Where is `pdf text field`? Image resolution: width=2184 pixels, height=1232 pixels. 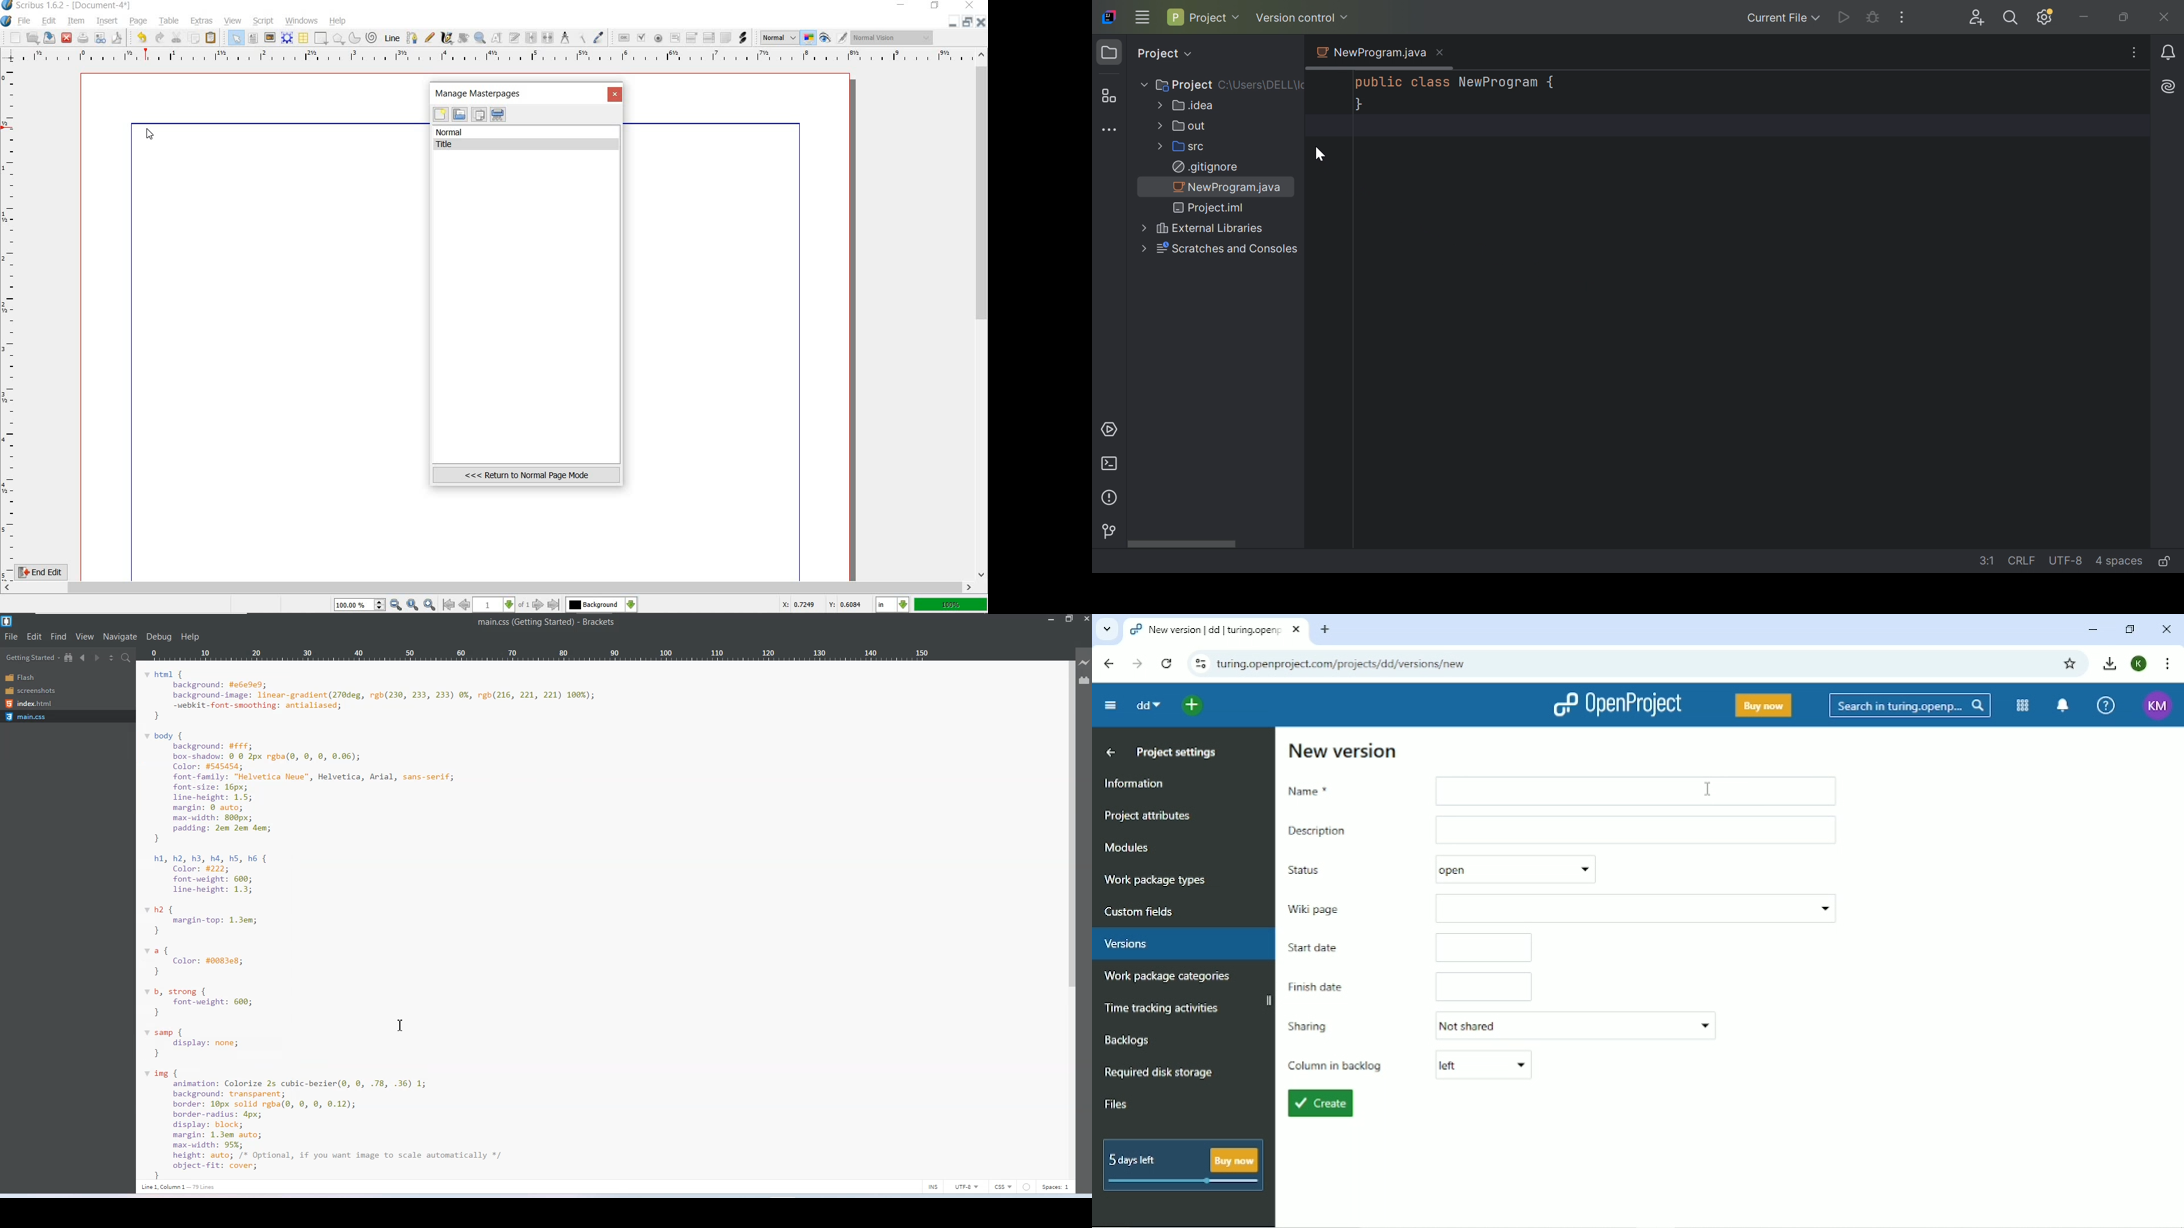
pdf text field is located at coordinates (675, 38).